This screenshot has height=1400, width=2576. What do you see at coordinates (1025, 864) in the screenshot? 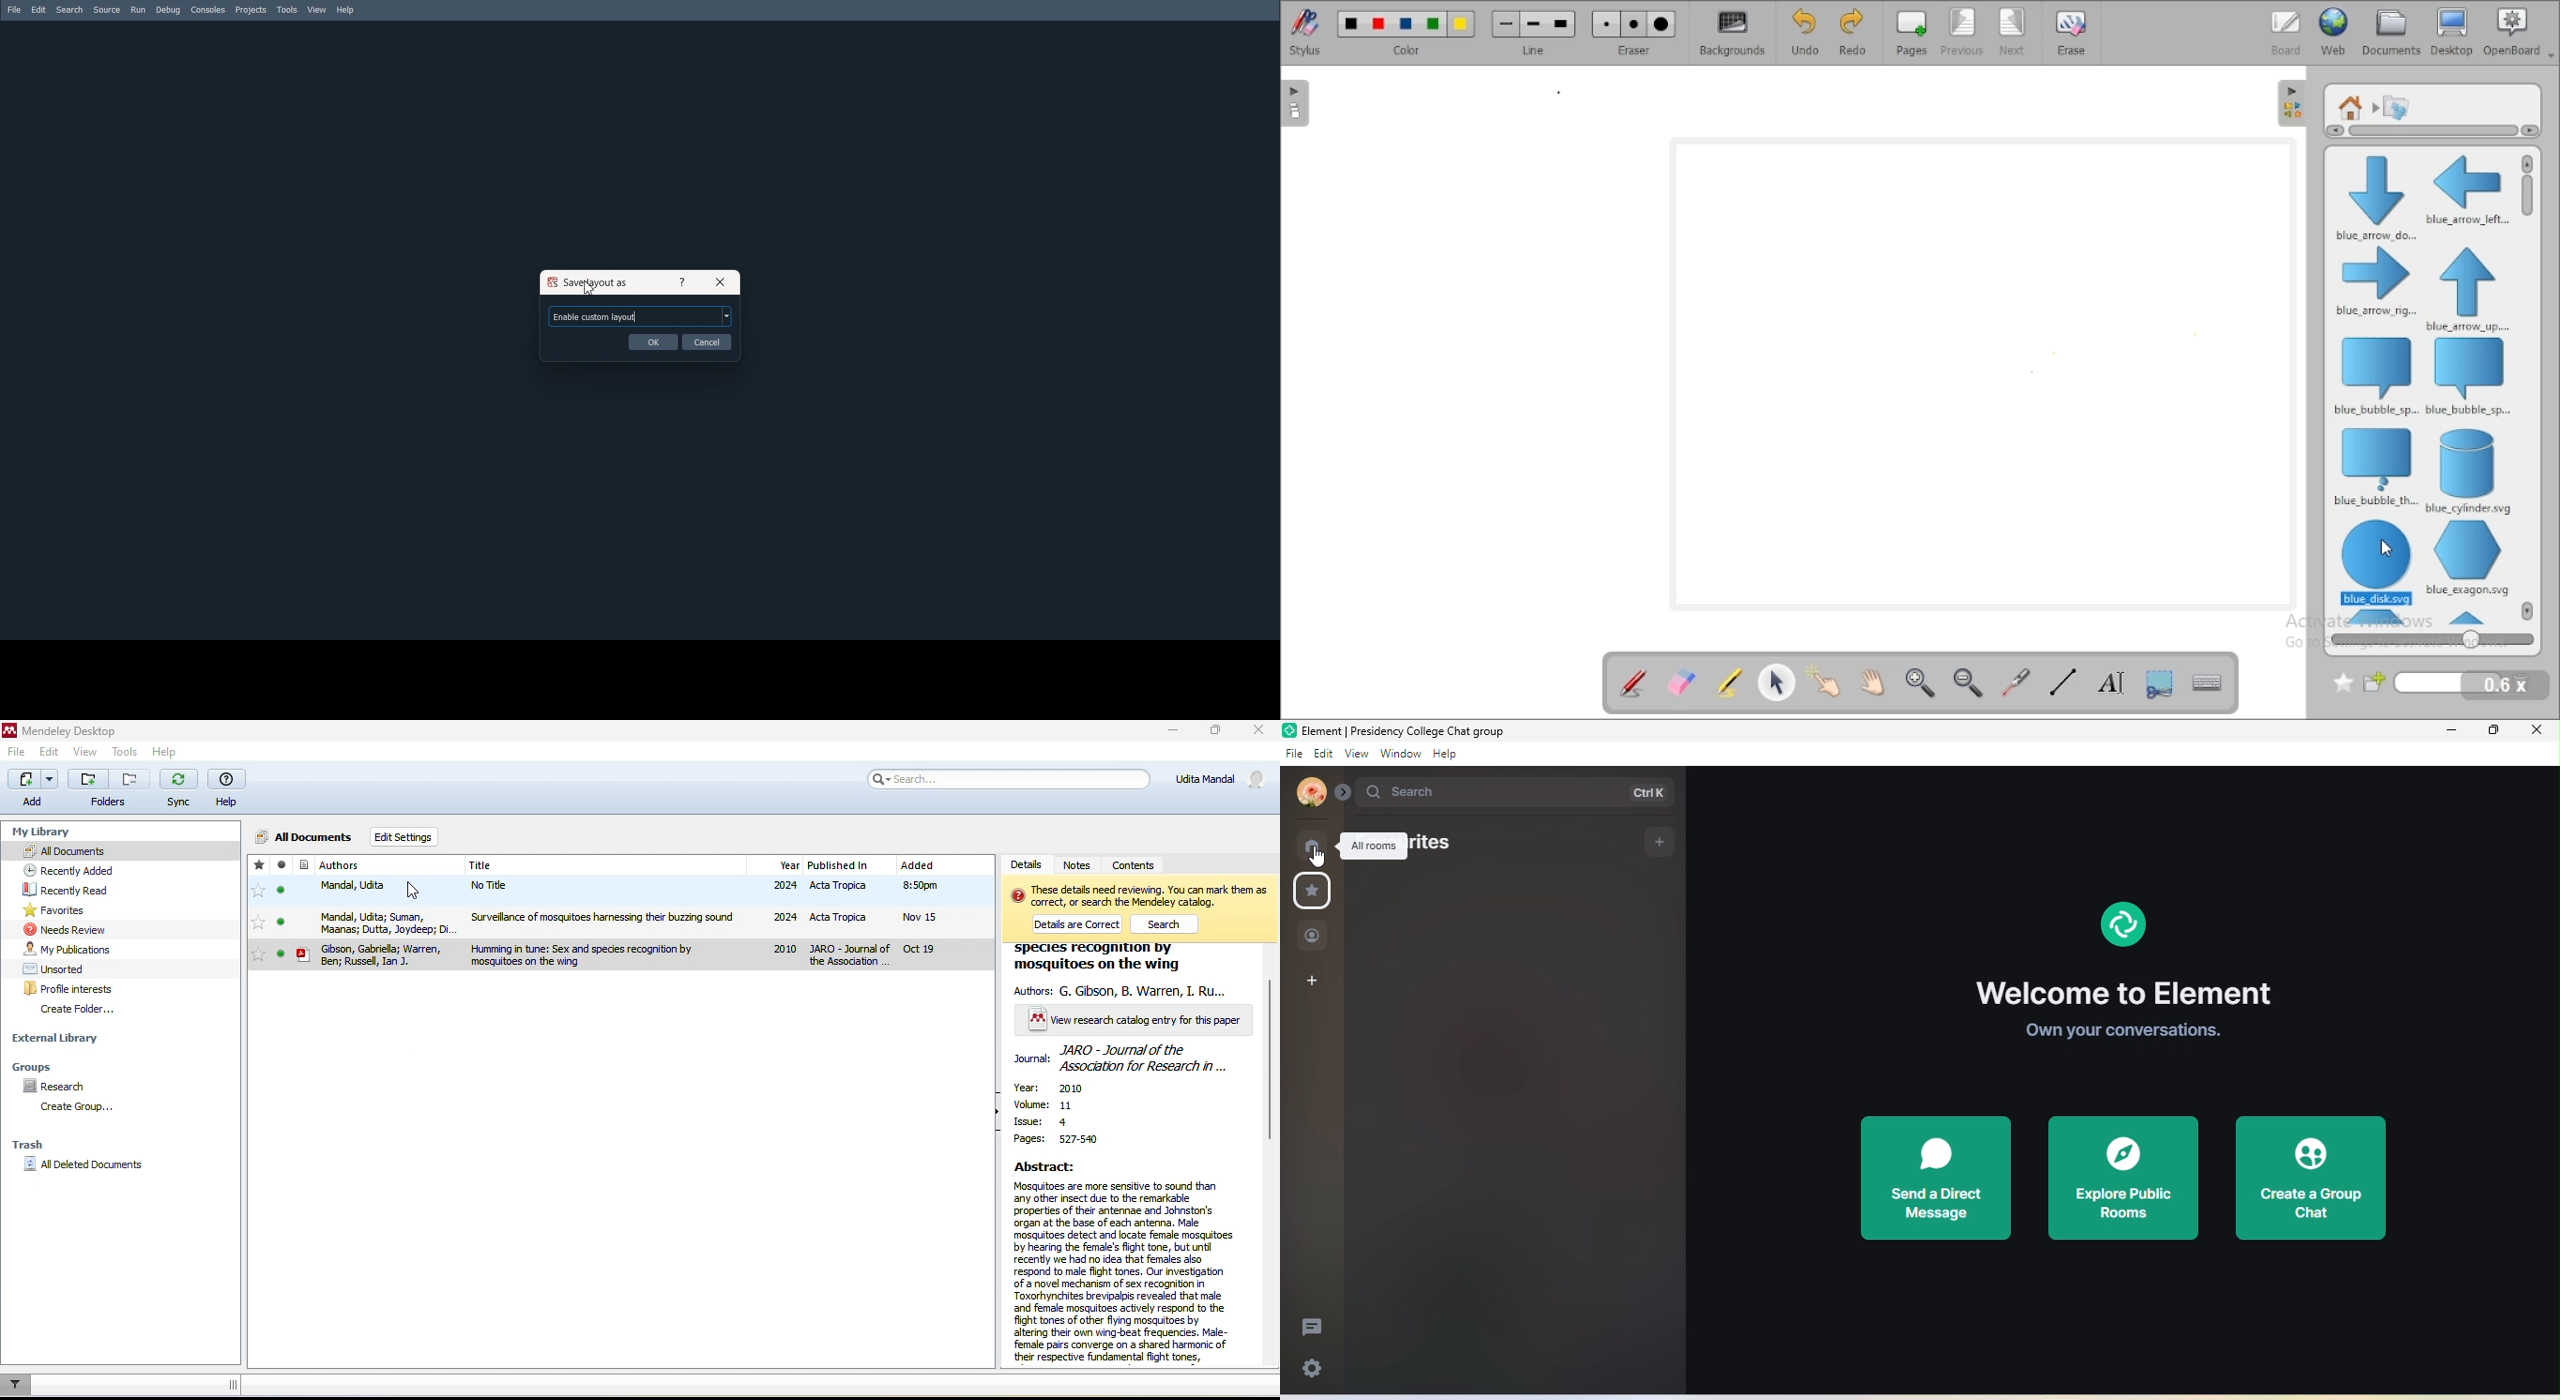
I see `details` at bounding box center [1025, 864].